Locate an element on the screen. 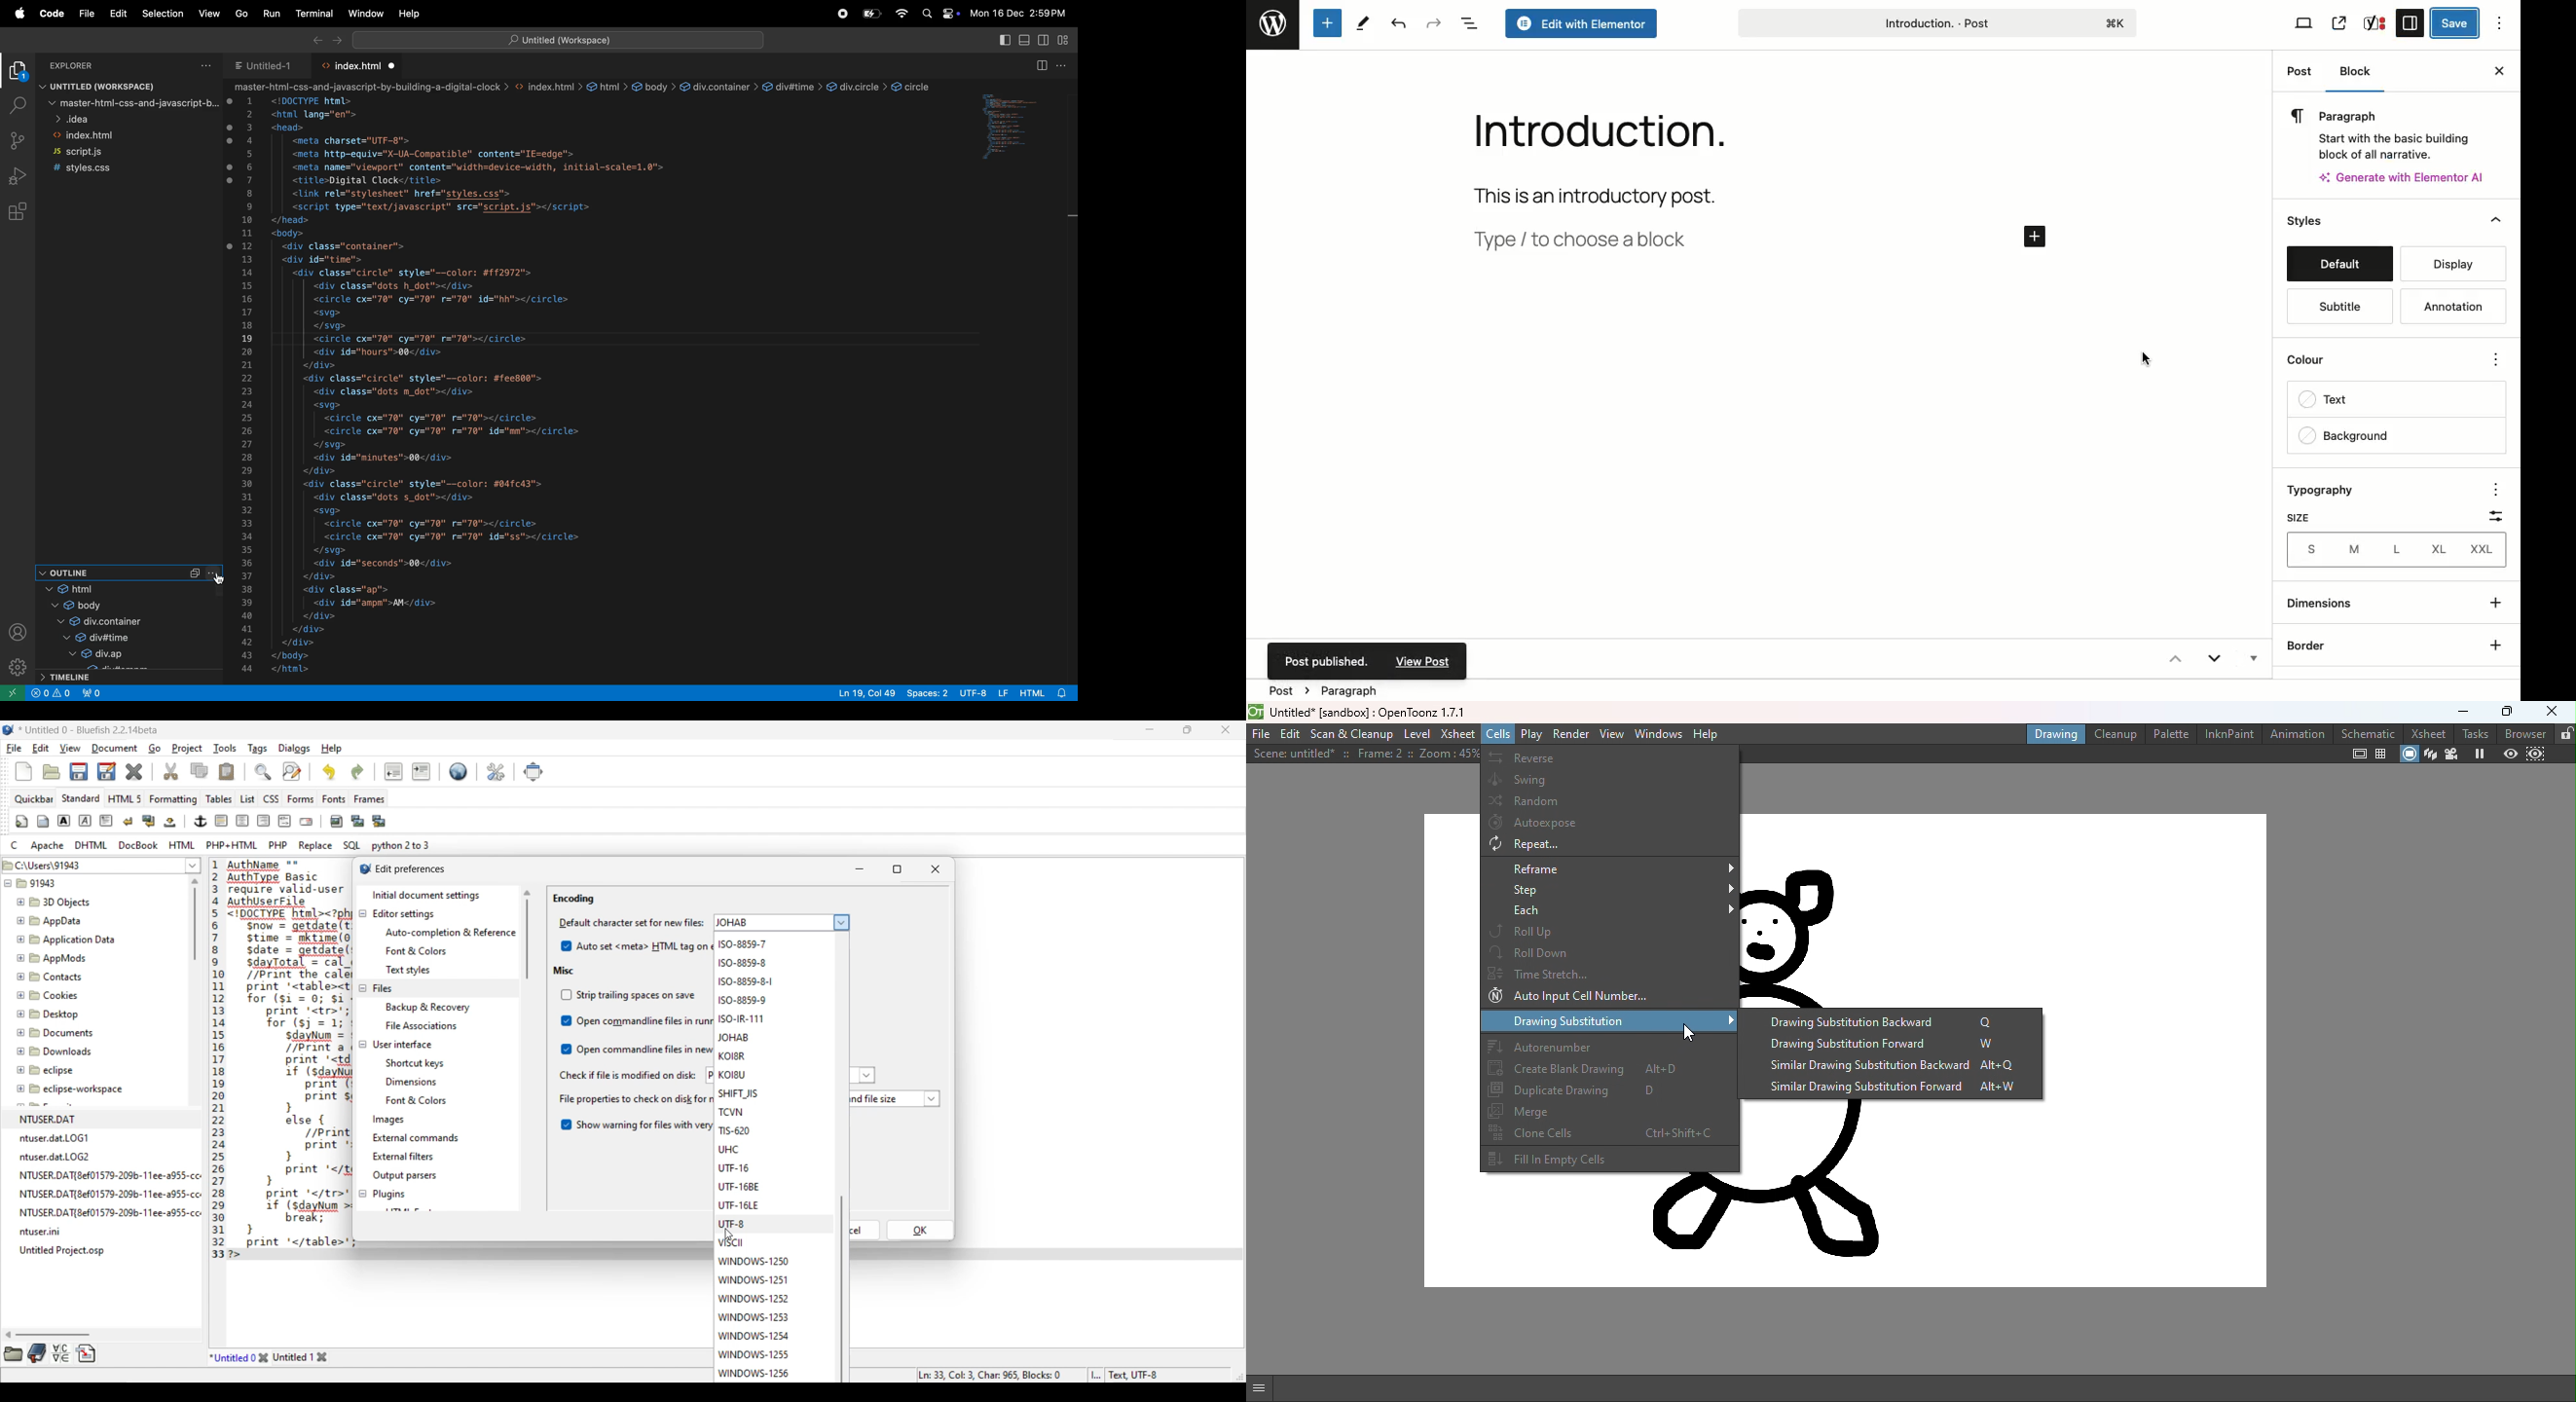 The image size is (2576, 1428). explorer is located at coordinates (17, 73).